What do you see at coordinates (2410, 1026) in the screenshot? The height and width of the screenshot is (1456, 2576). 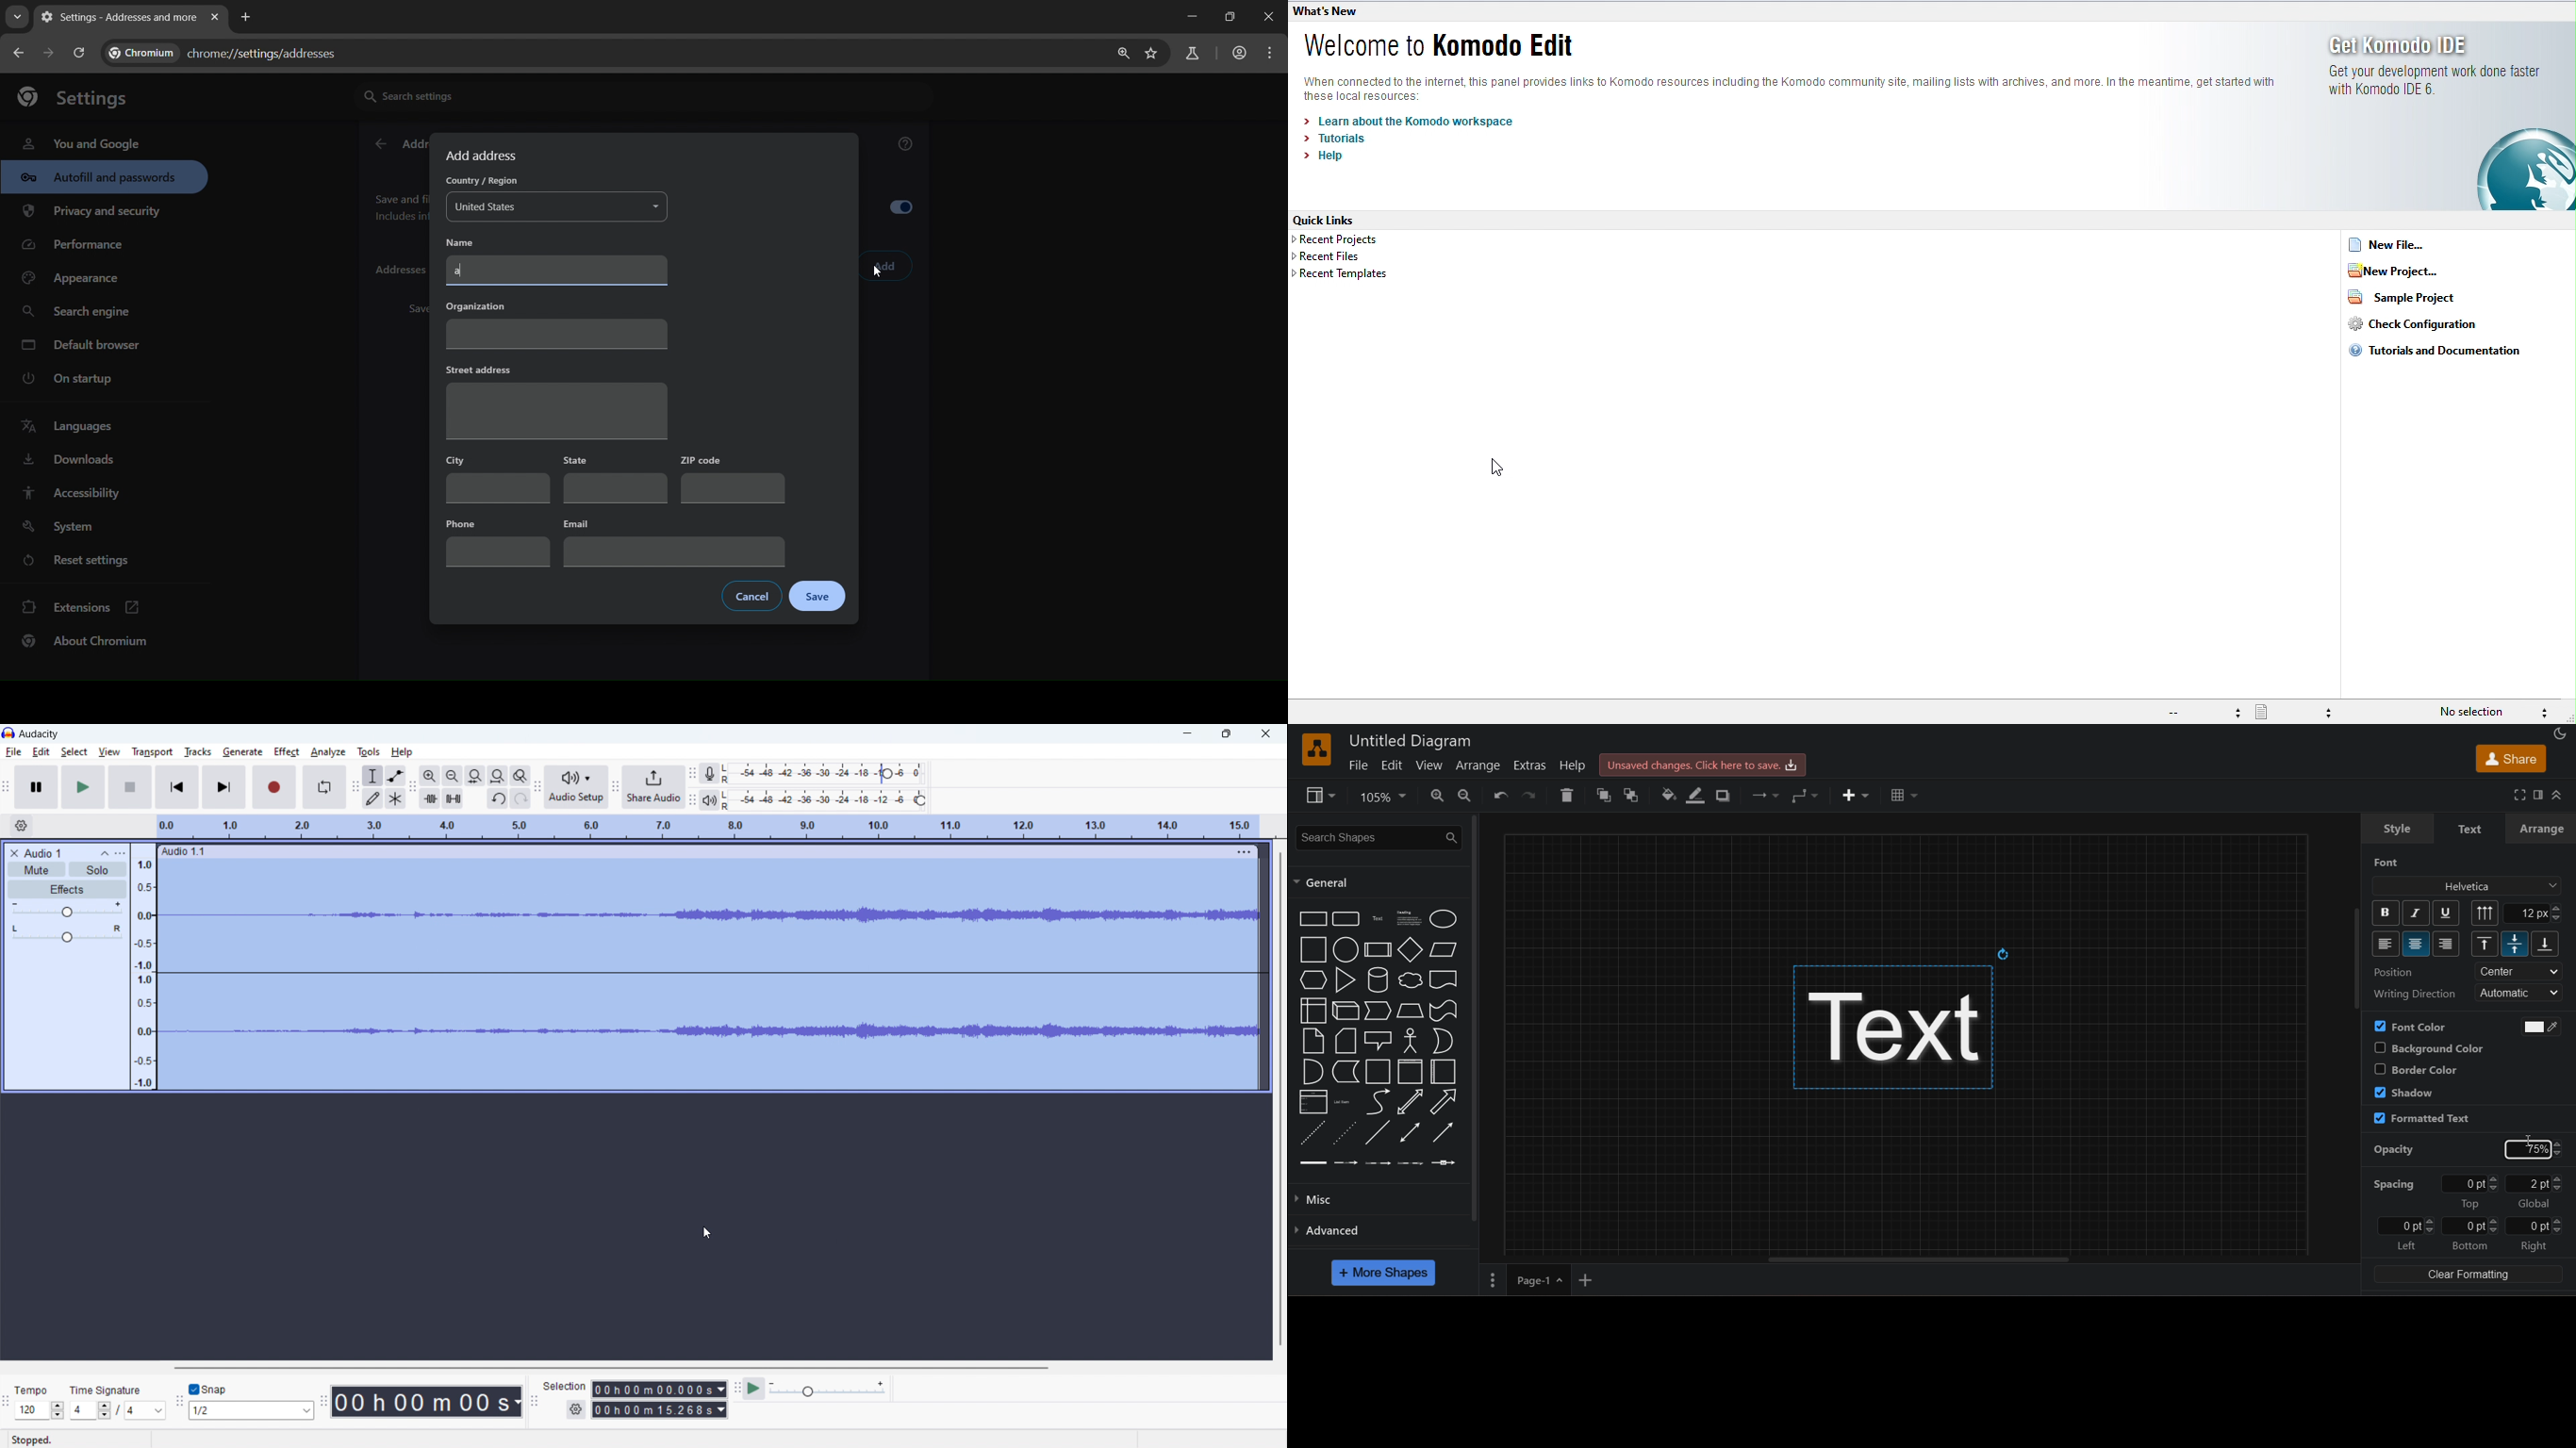 I see `font color` at bounding box center [2410, 1026].